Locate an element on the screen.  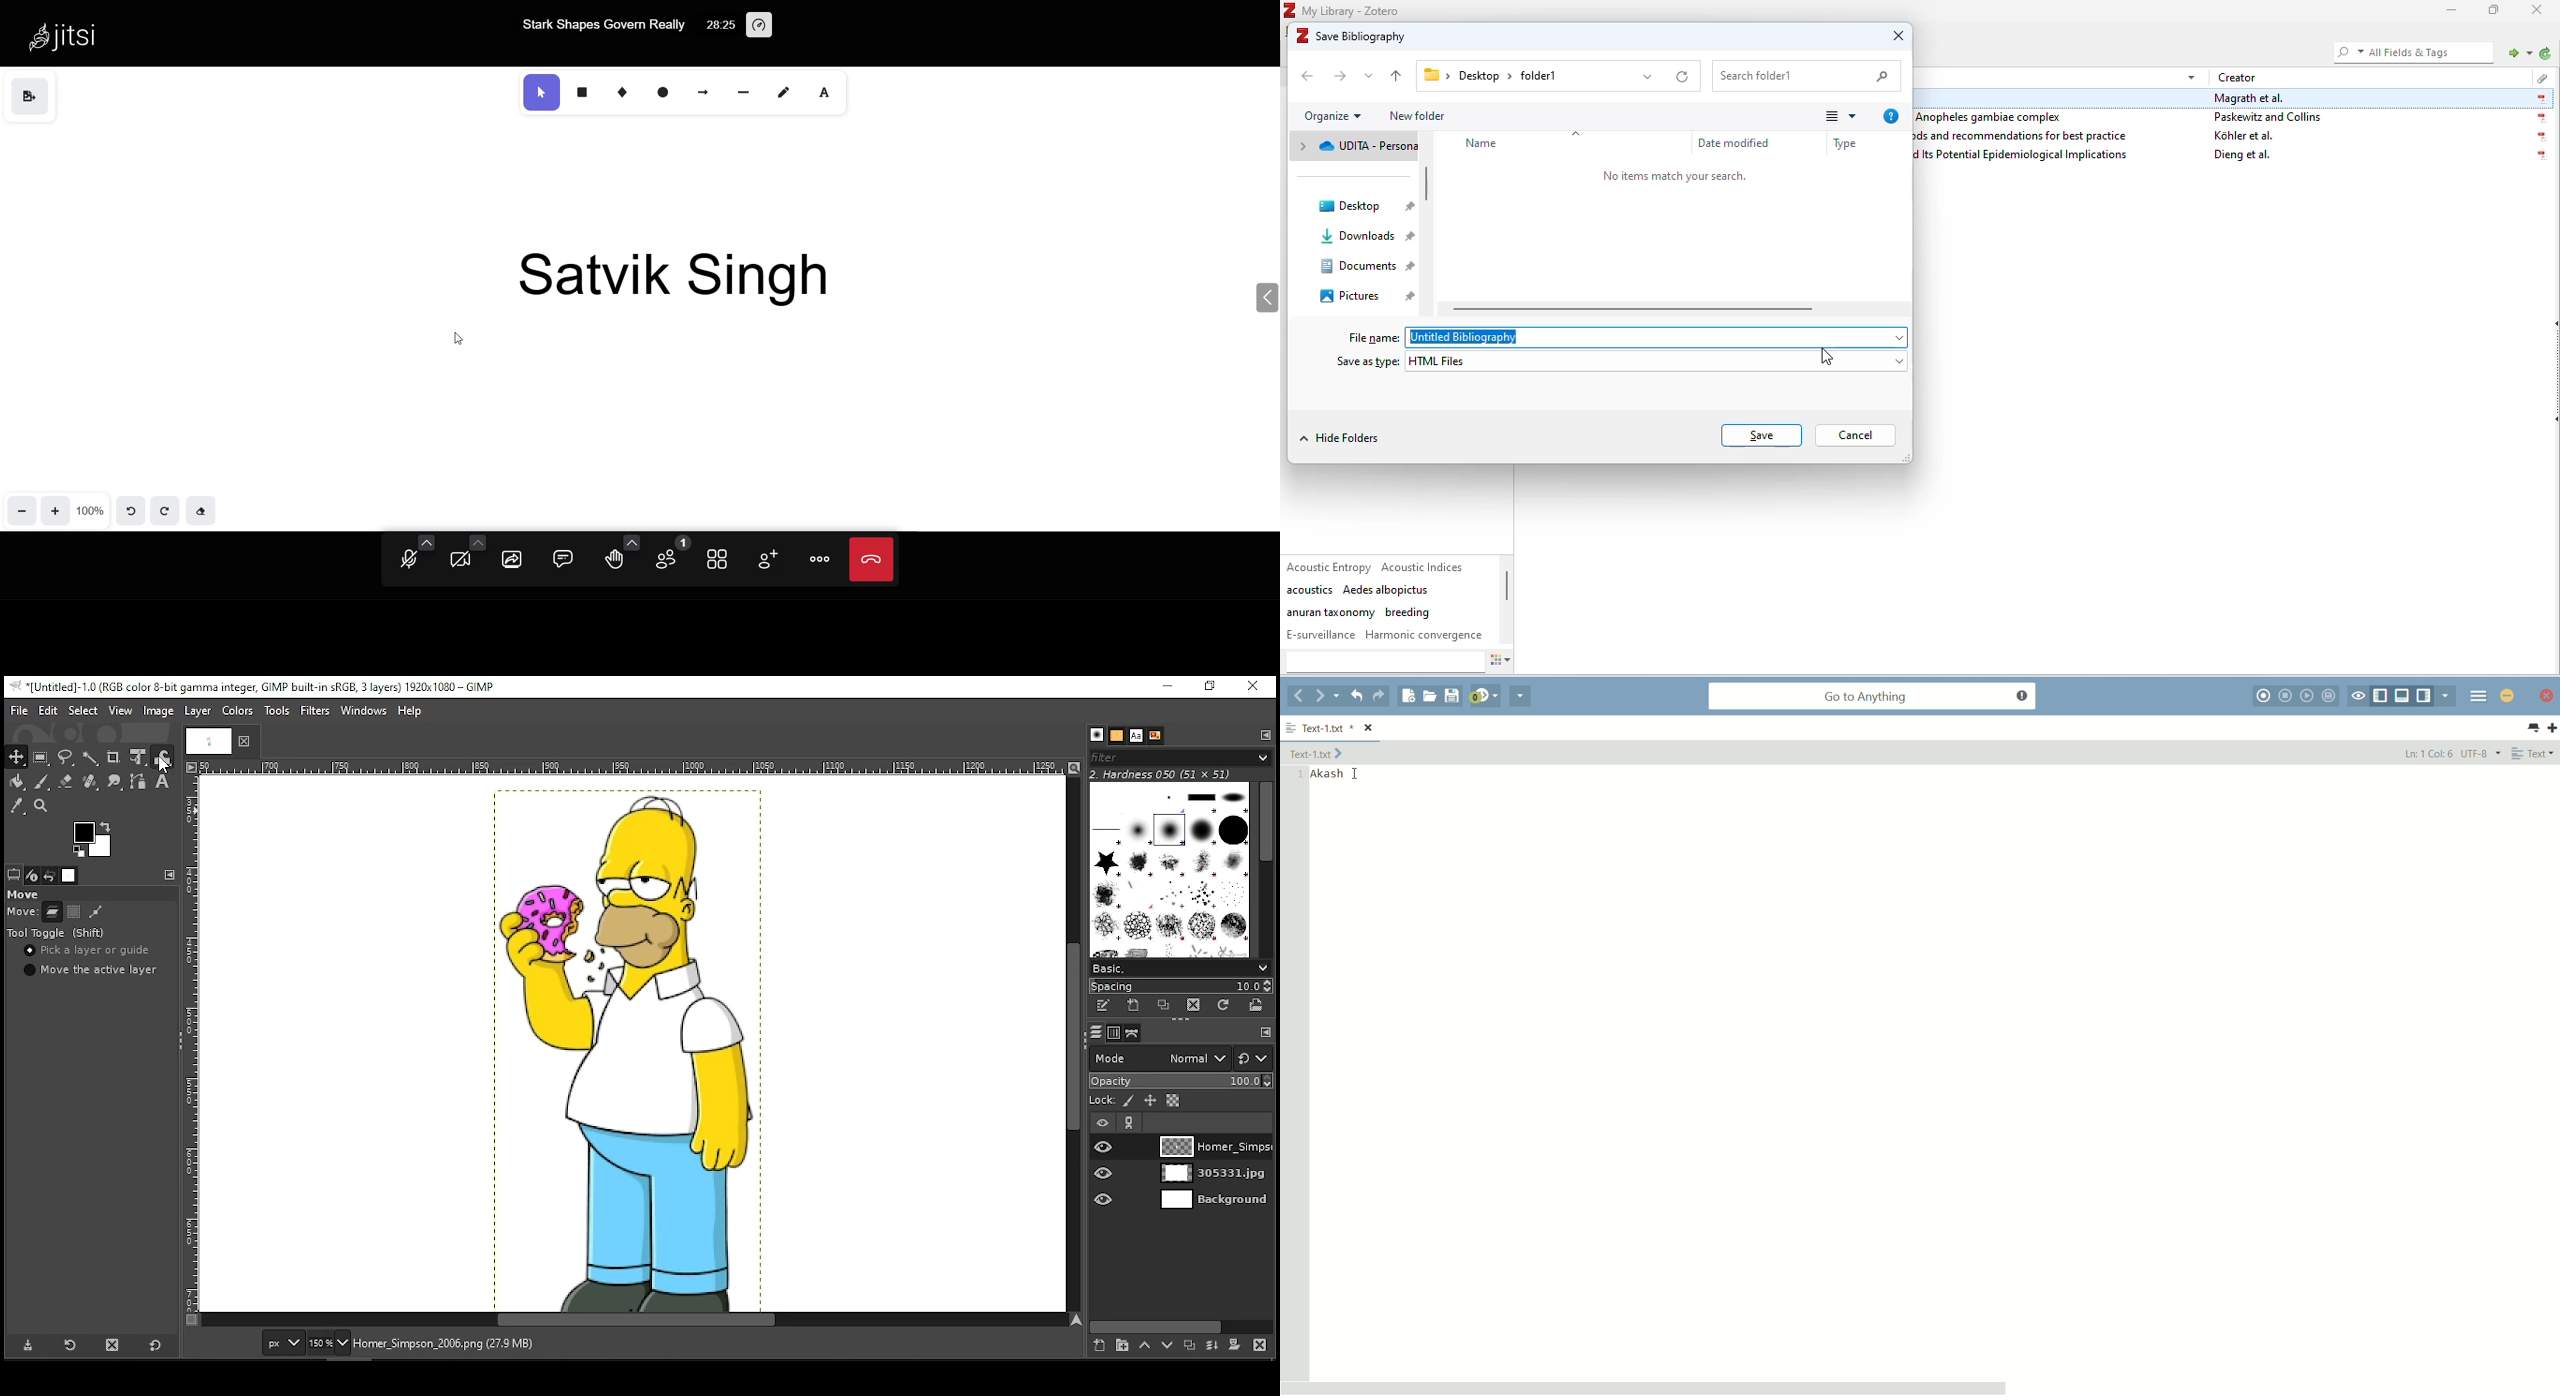
cancel is located at coordinates (1857, 436).